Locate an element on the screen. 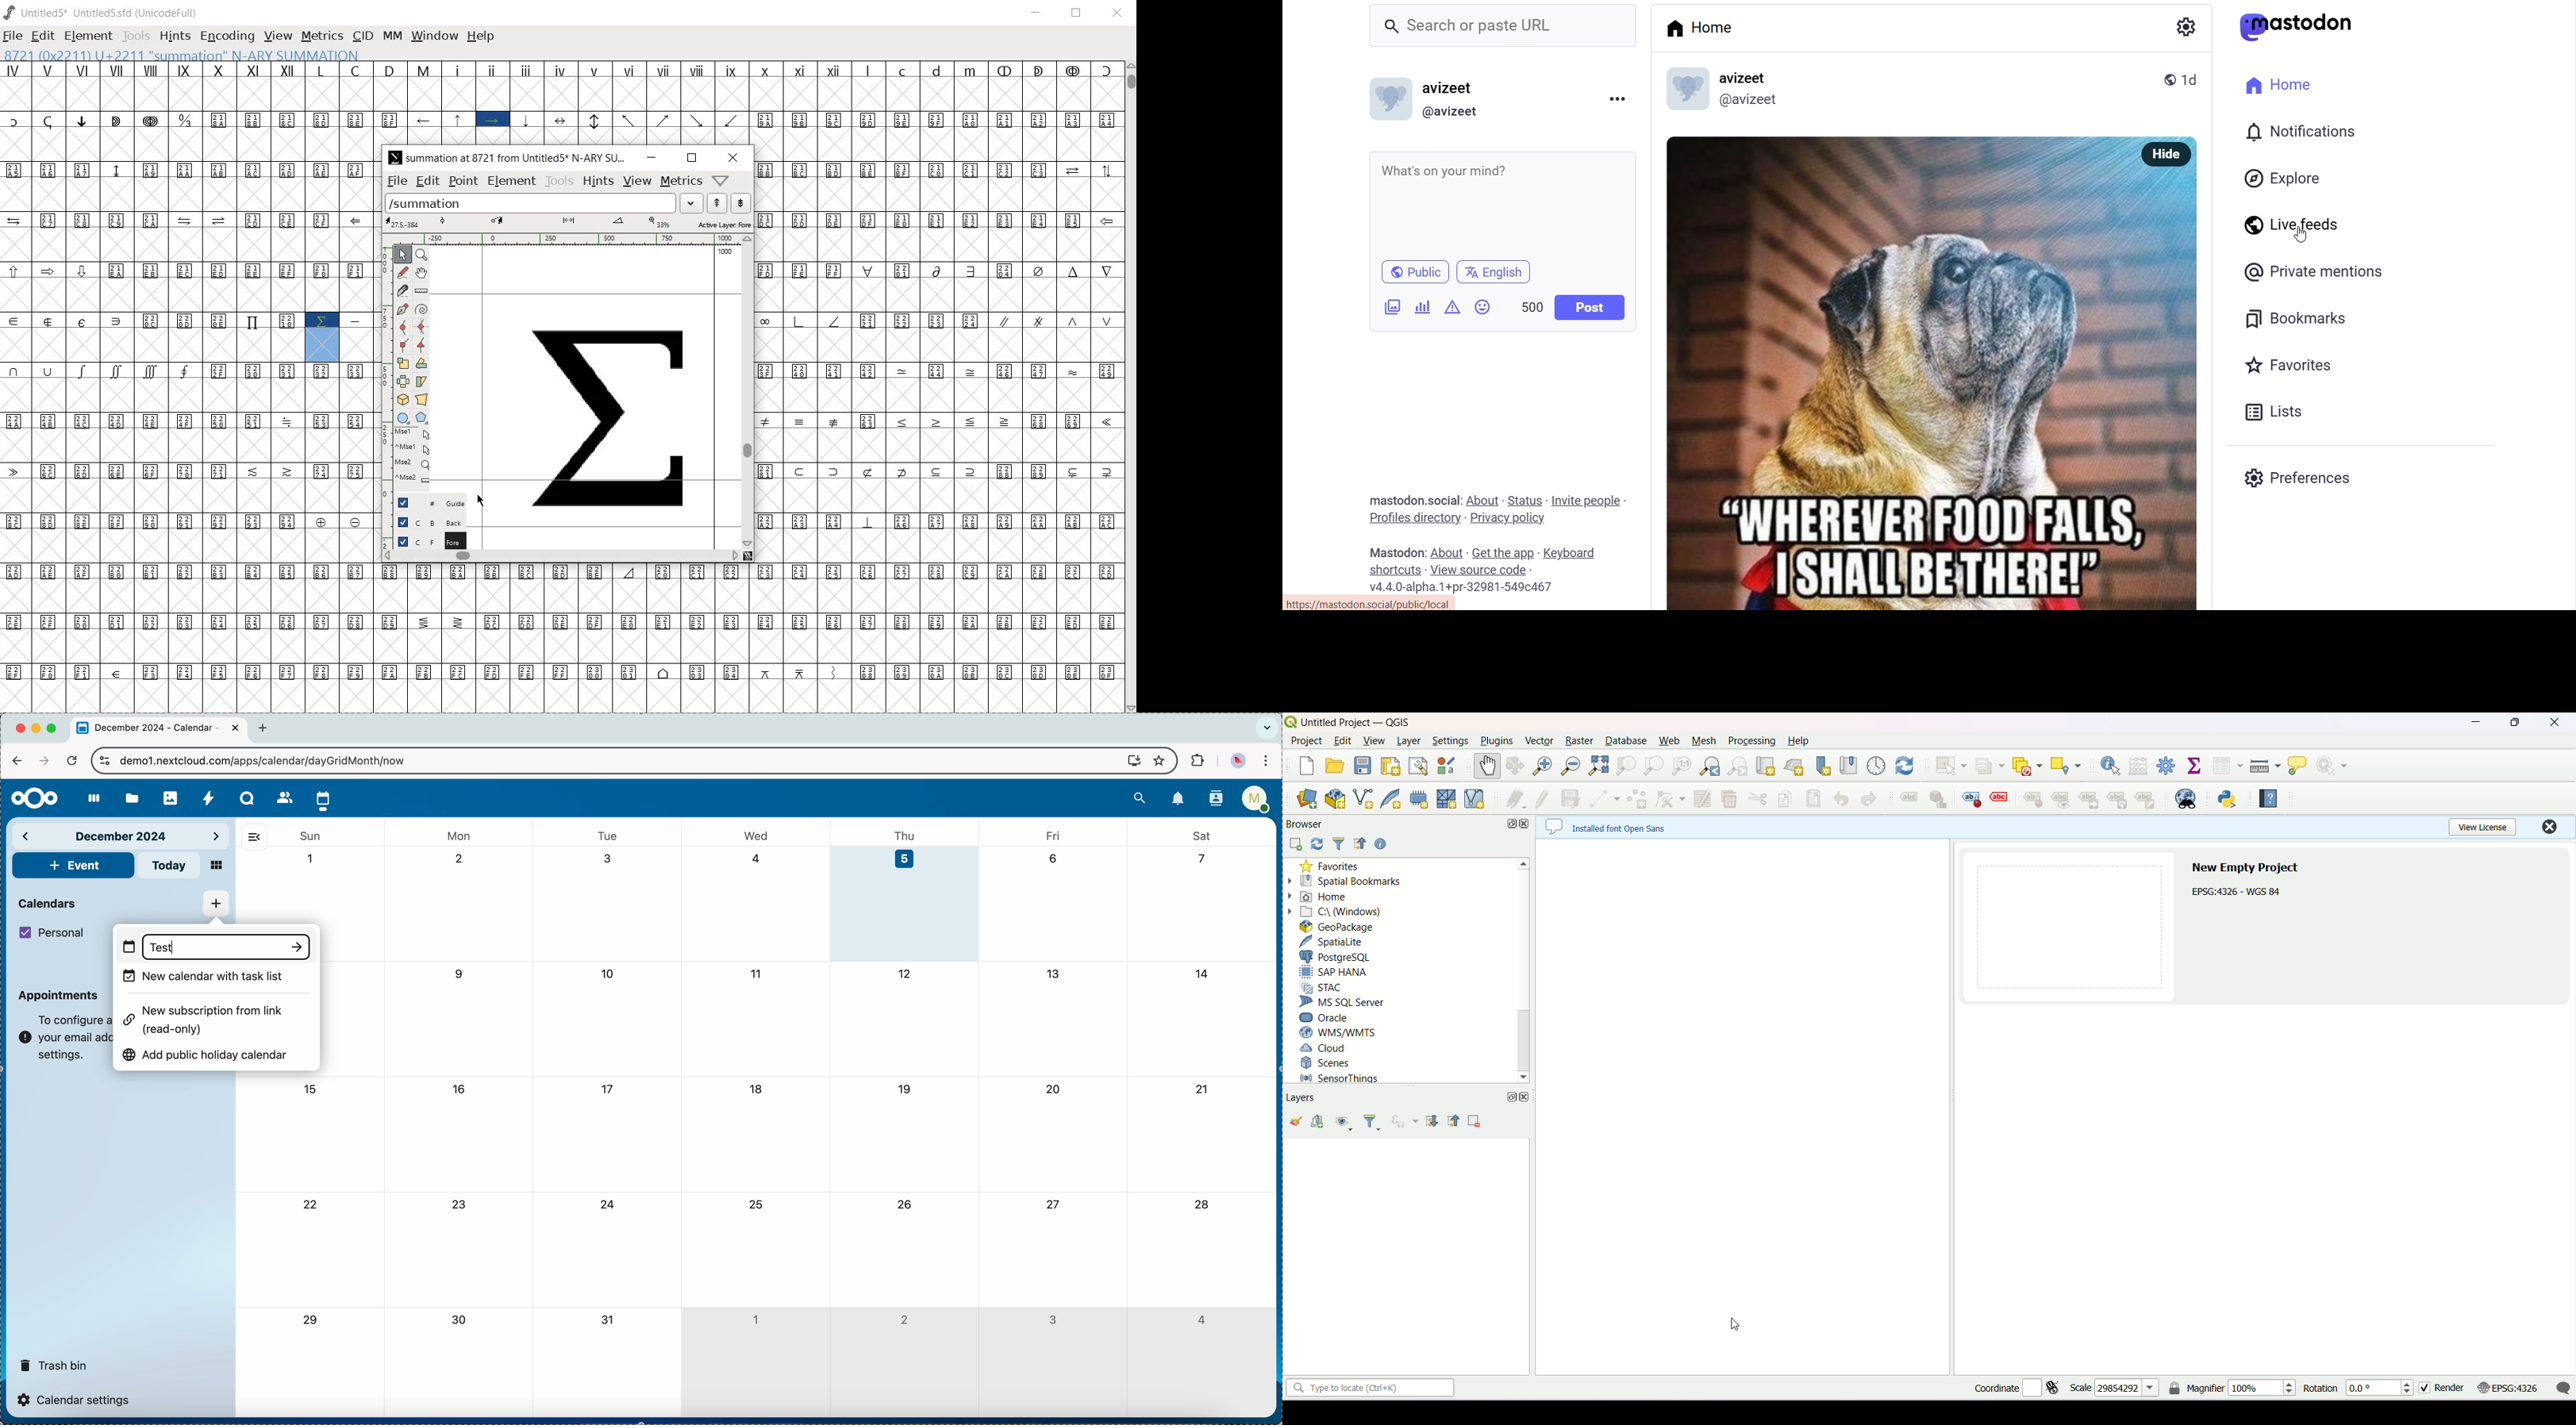 This screenshot has height=1428, width=2576. refresh is located at coordinates (1910, 766).